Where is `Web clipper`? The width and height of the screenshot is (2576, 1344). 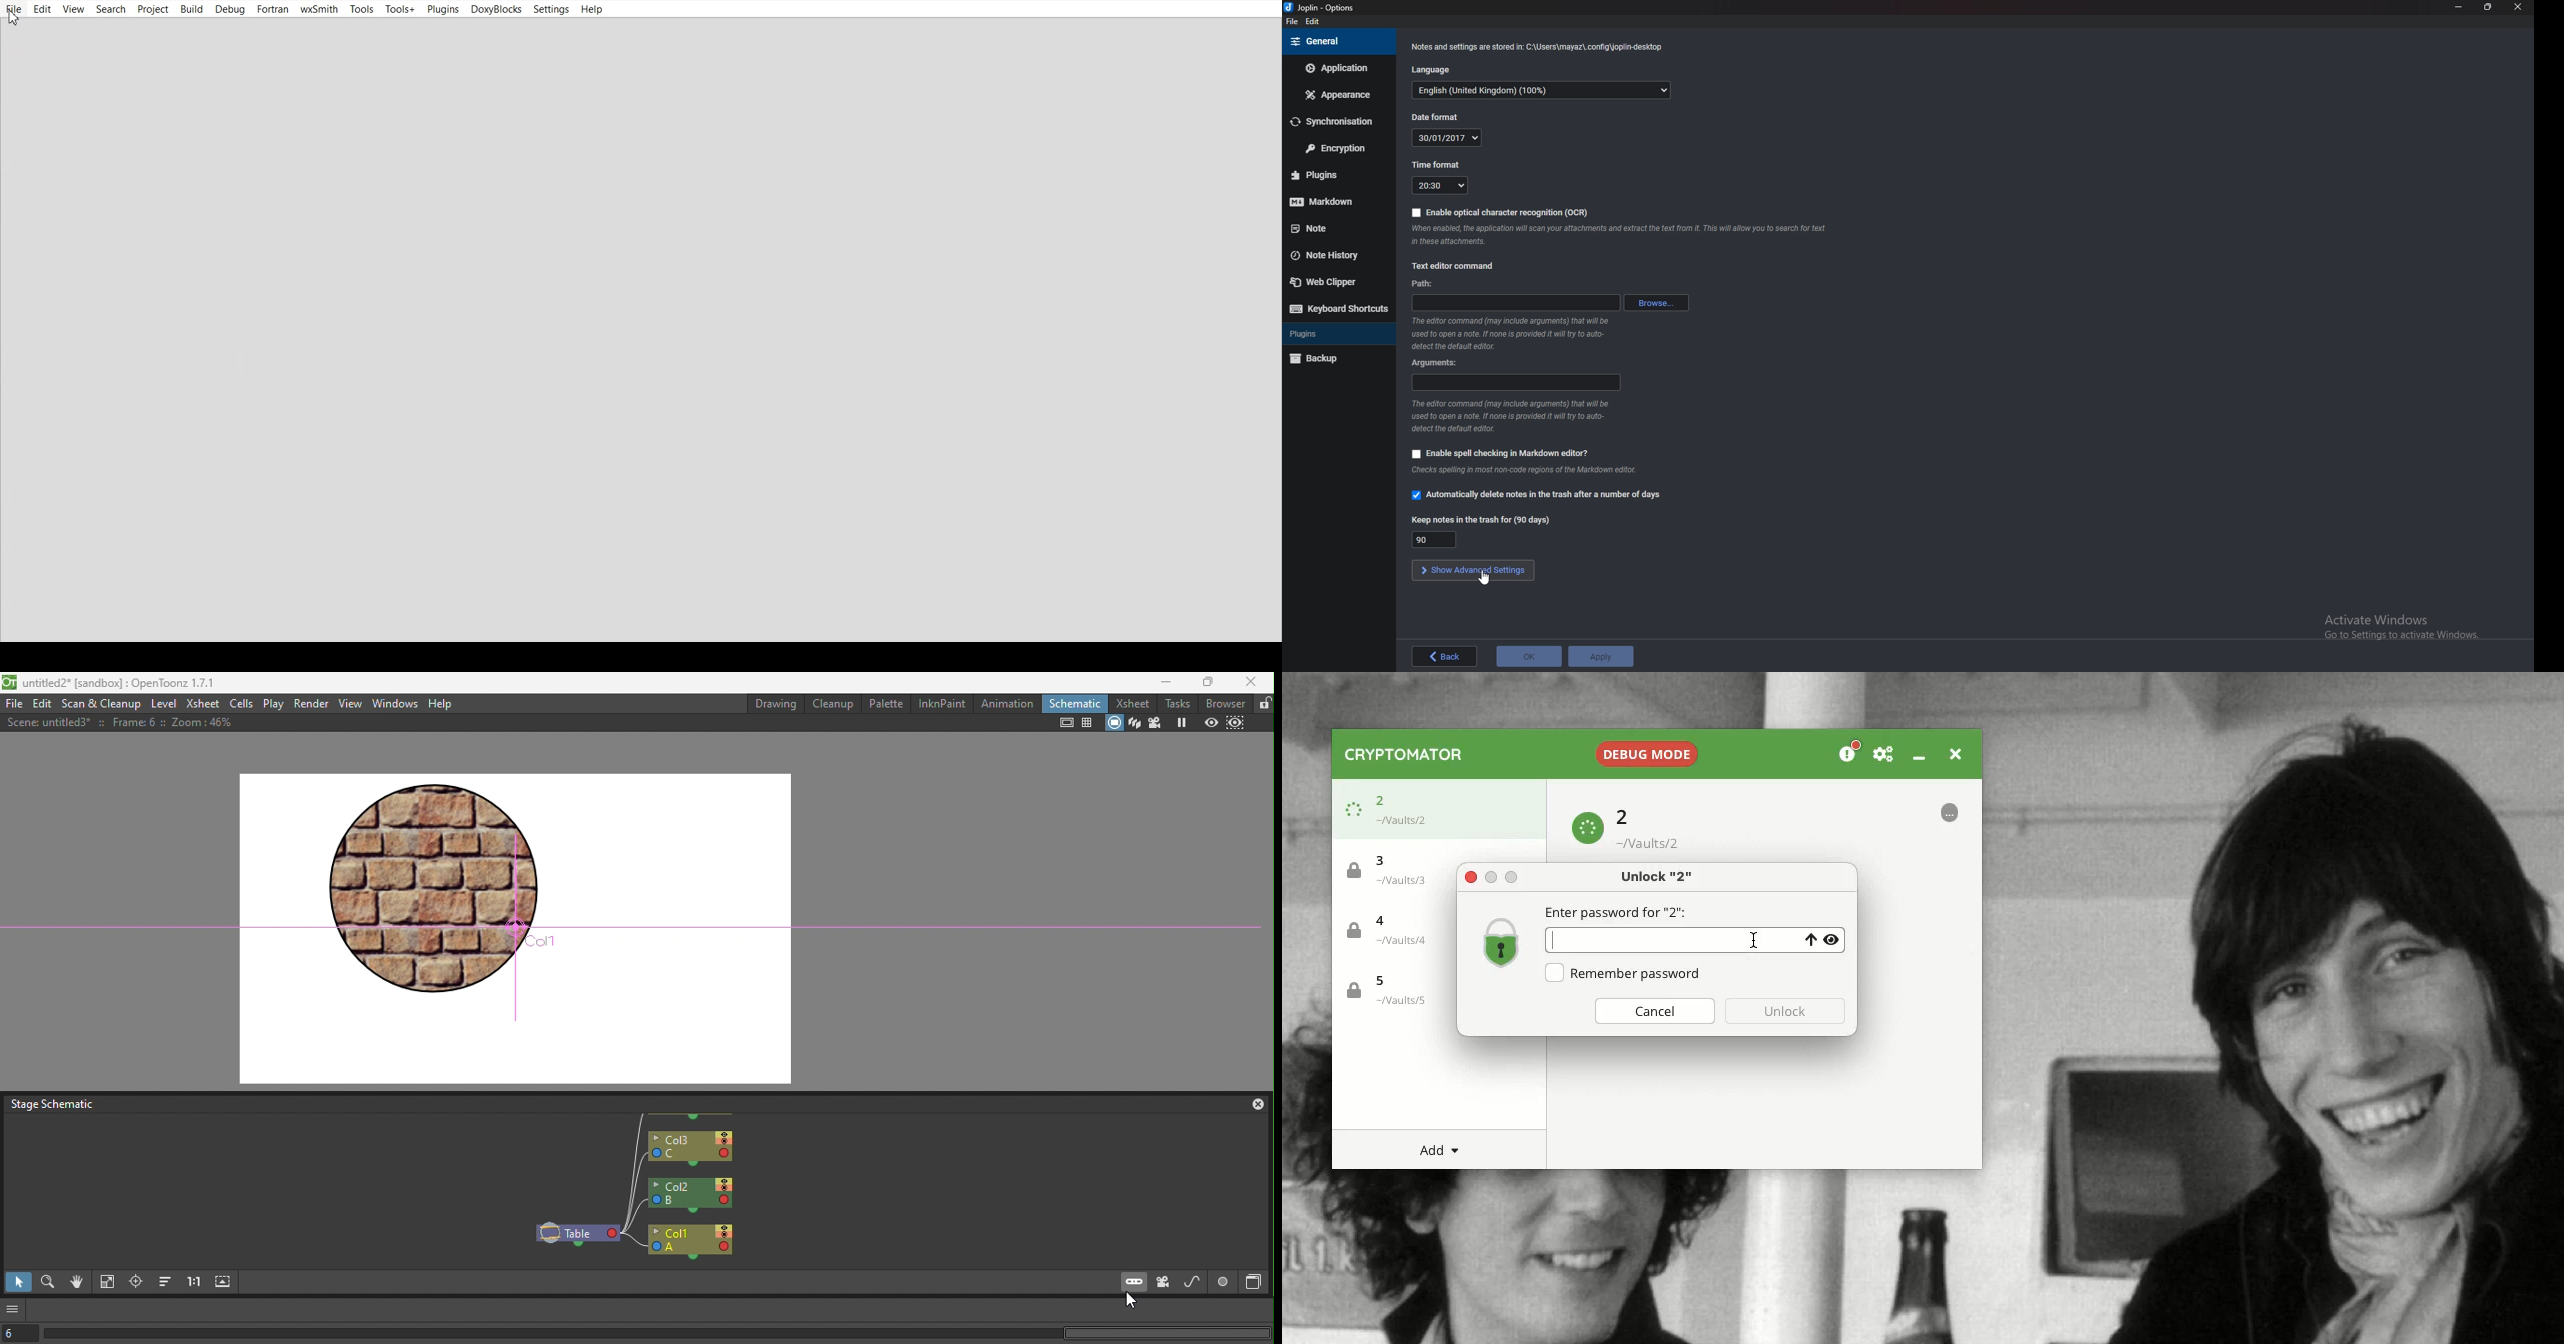 Web clipper is located at coordinates (1331, 282).